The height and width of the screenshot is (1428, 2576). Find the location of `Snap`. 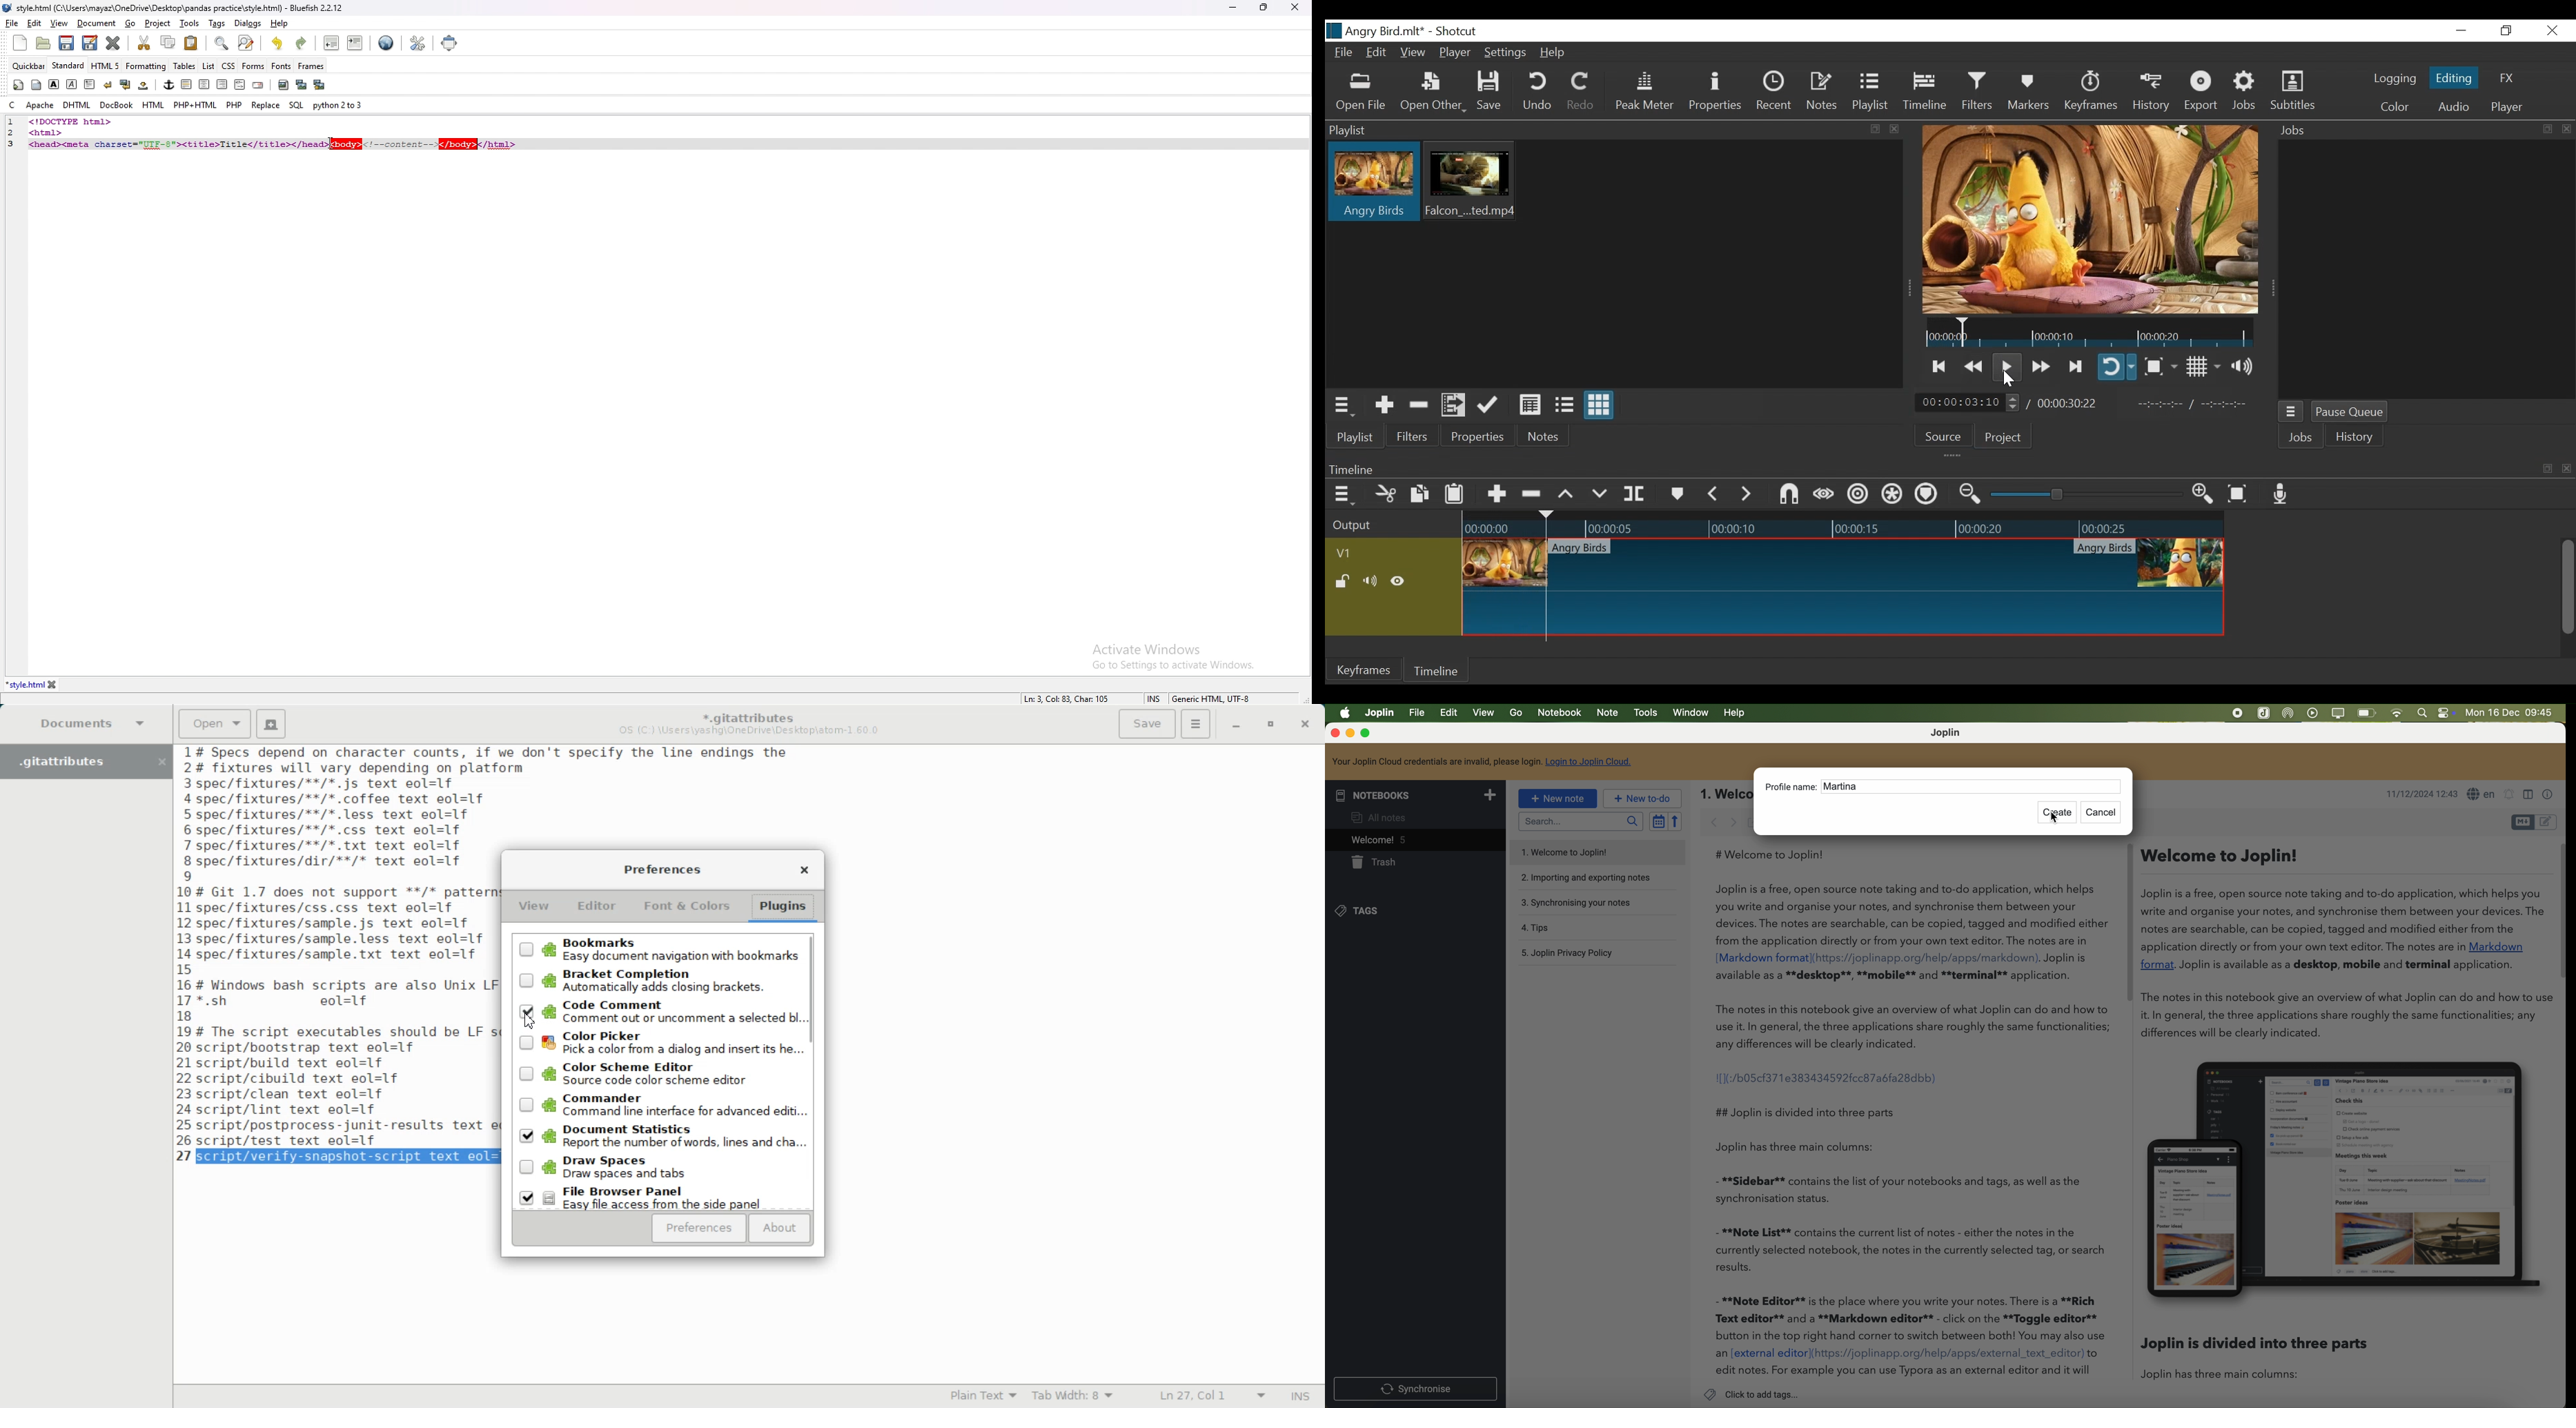

Snap is located at coordinates (1787, 495).